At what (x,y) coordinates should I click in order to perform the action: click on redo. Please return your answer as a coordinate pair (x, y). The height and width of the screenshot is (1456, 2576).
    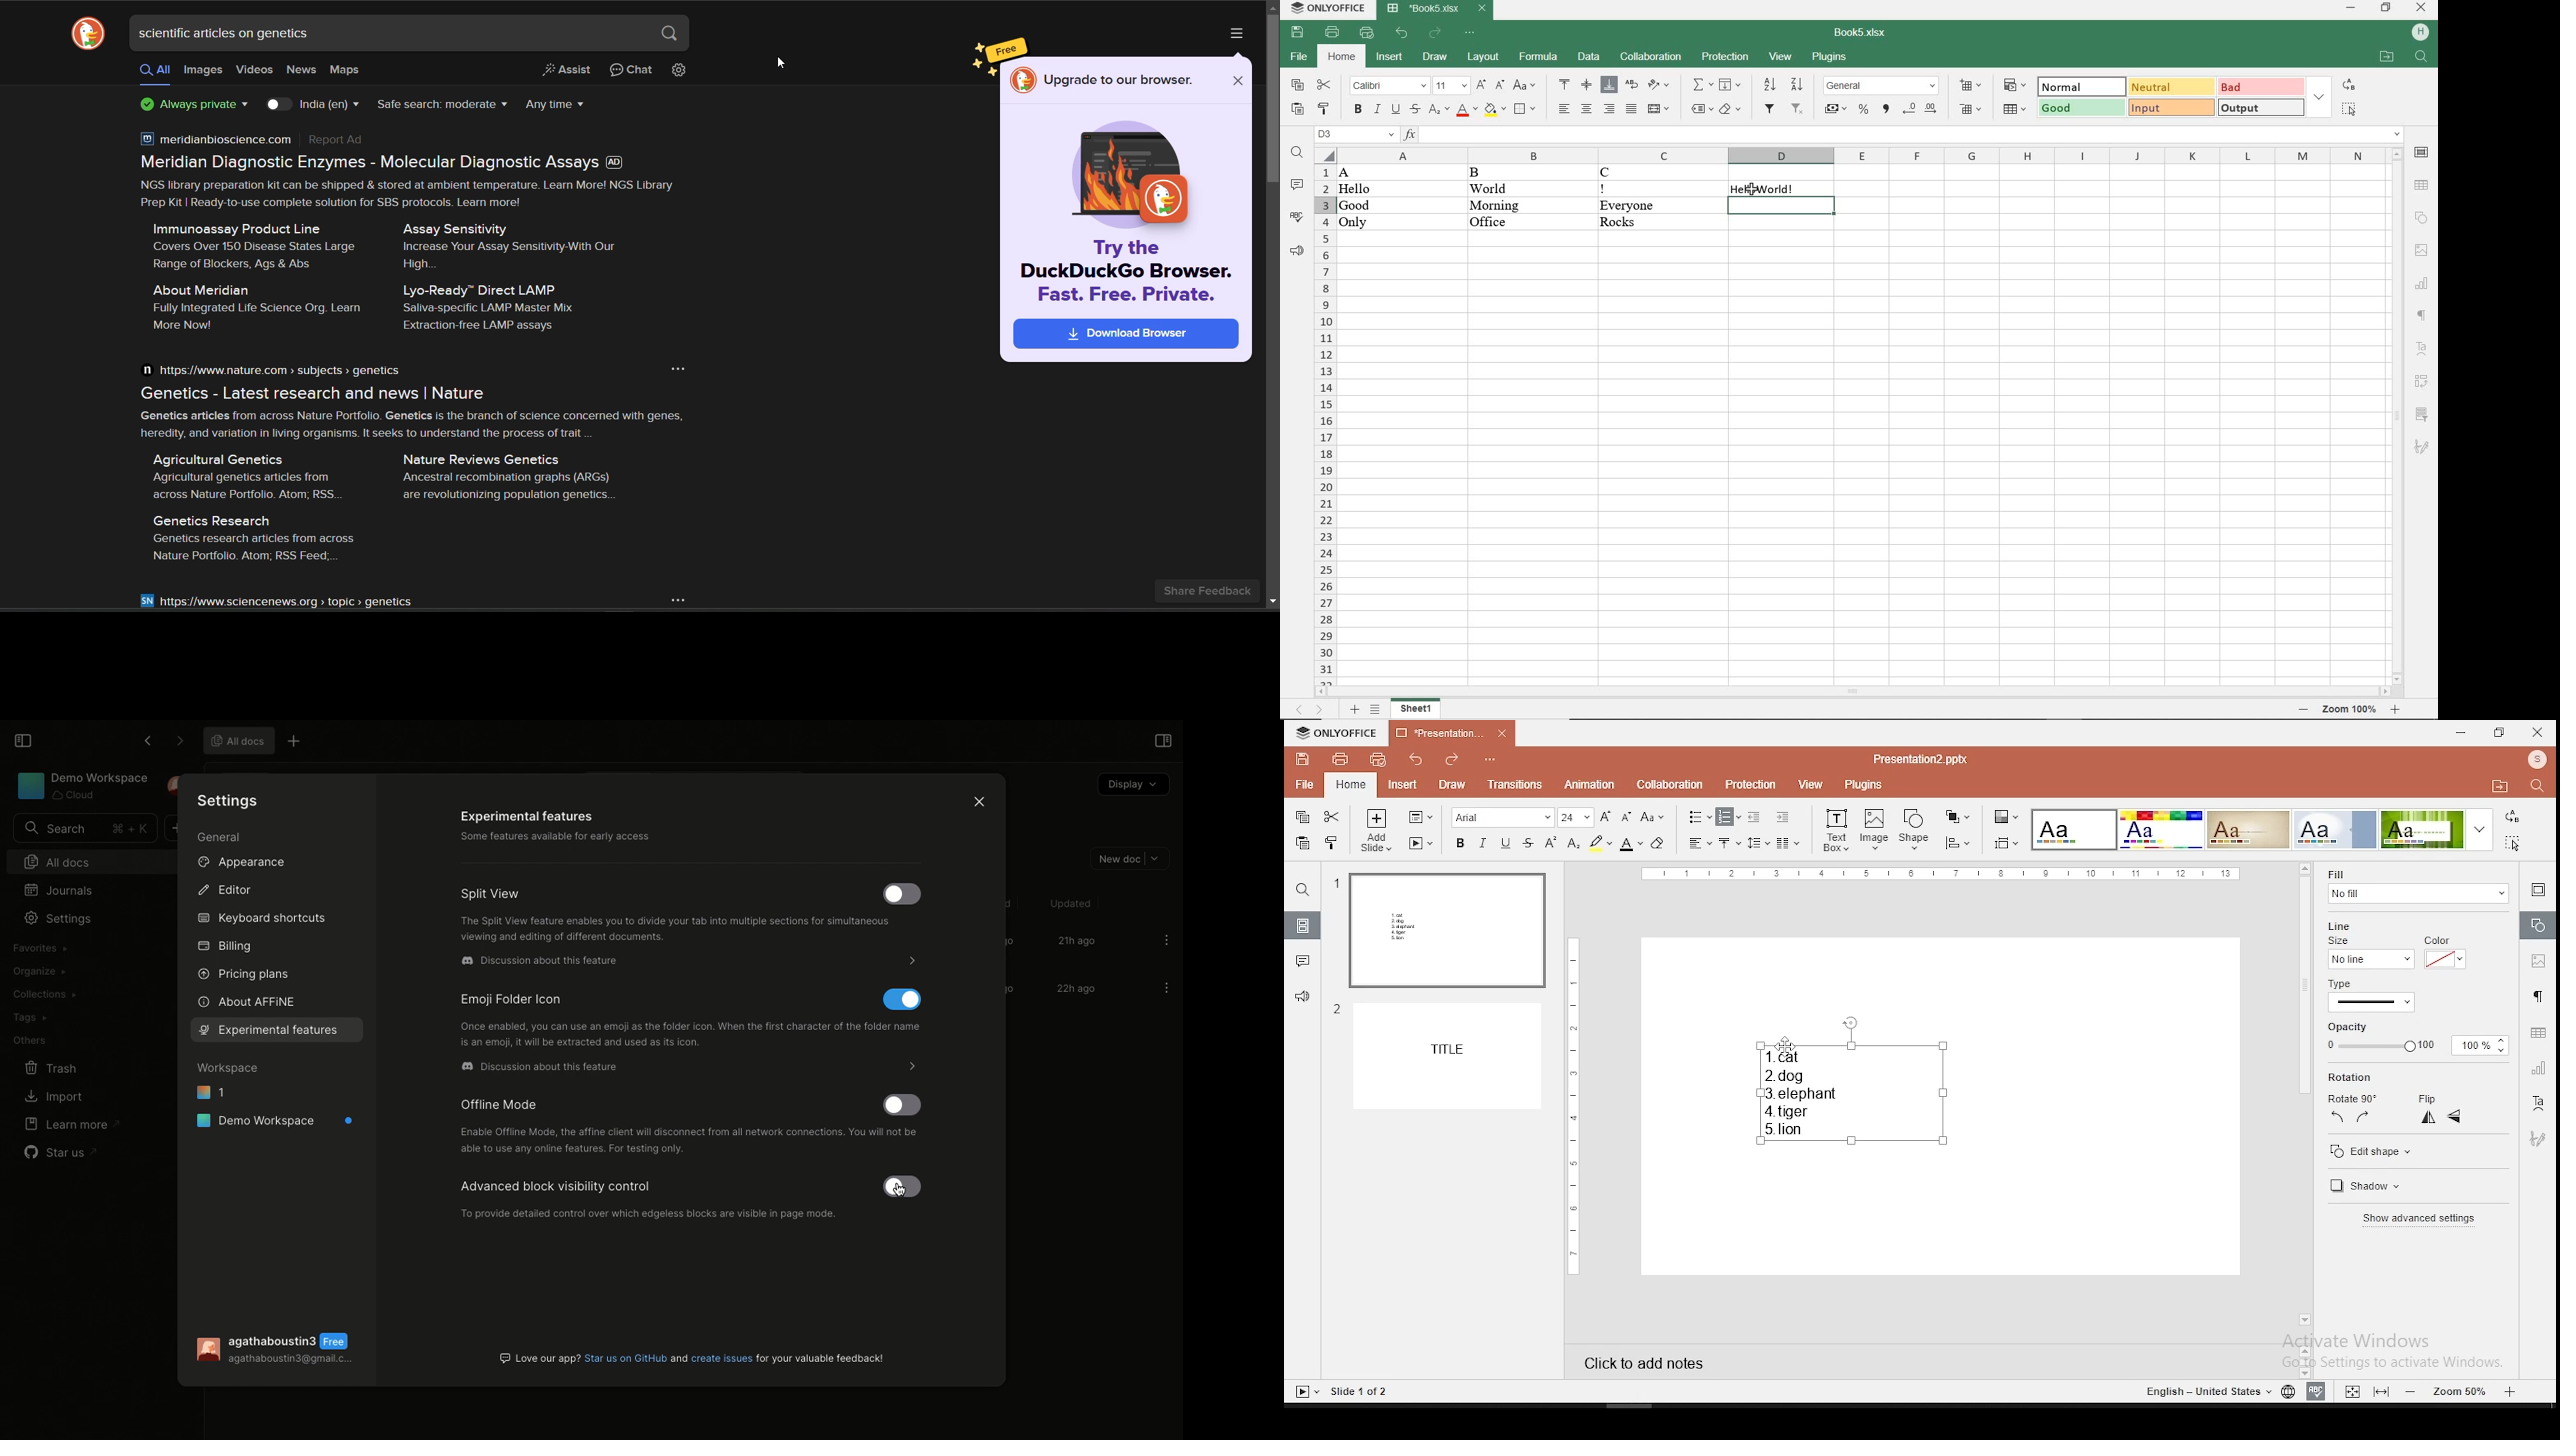
    Looking at the image, I should click on (1453, 762).